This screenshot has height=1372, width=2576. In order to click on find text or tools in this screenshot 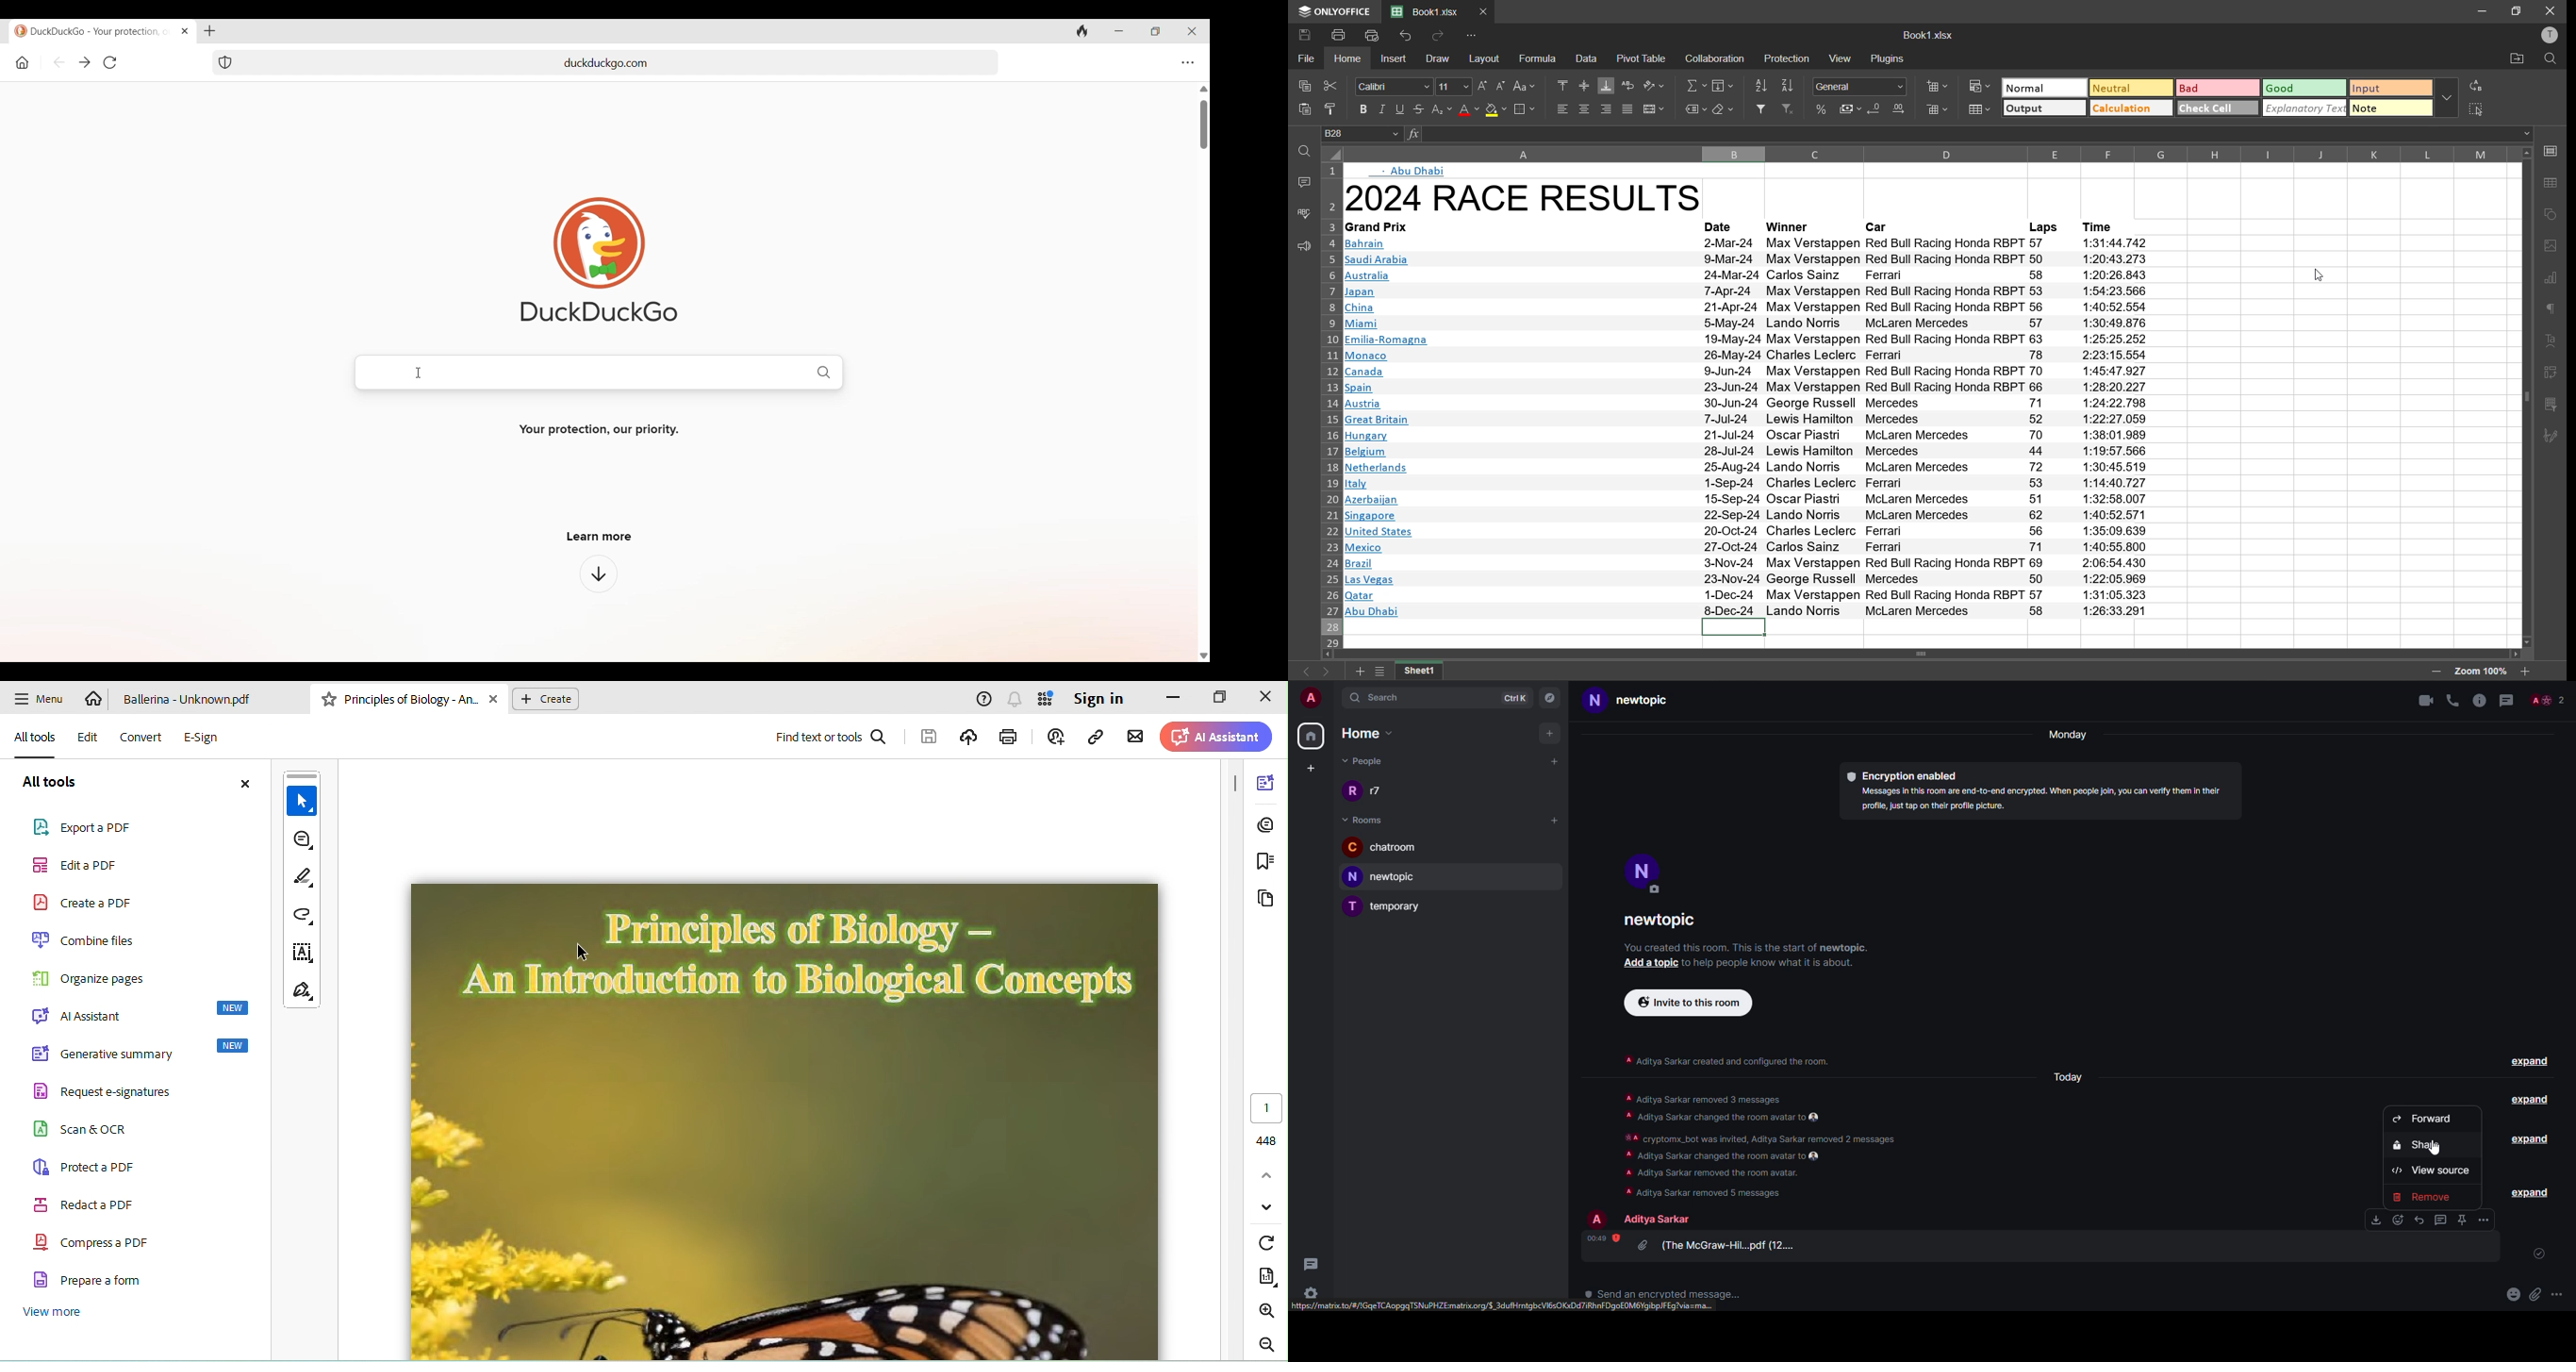, I will do `click(832, 739)`.